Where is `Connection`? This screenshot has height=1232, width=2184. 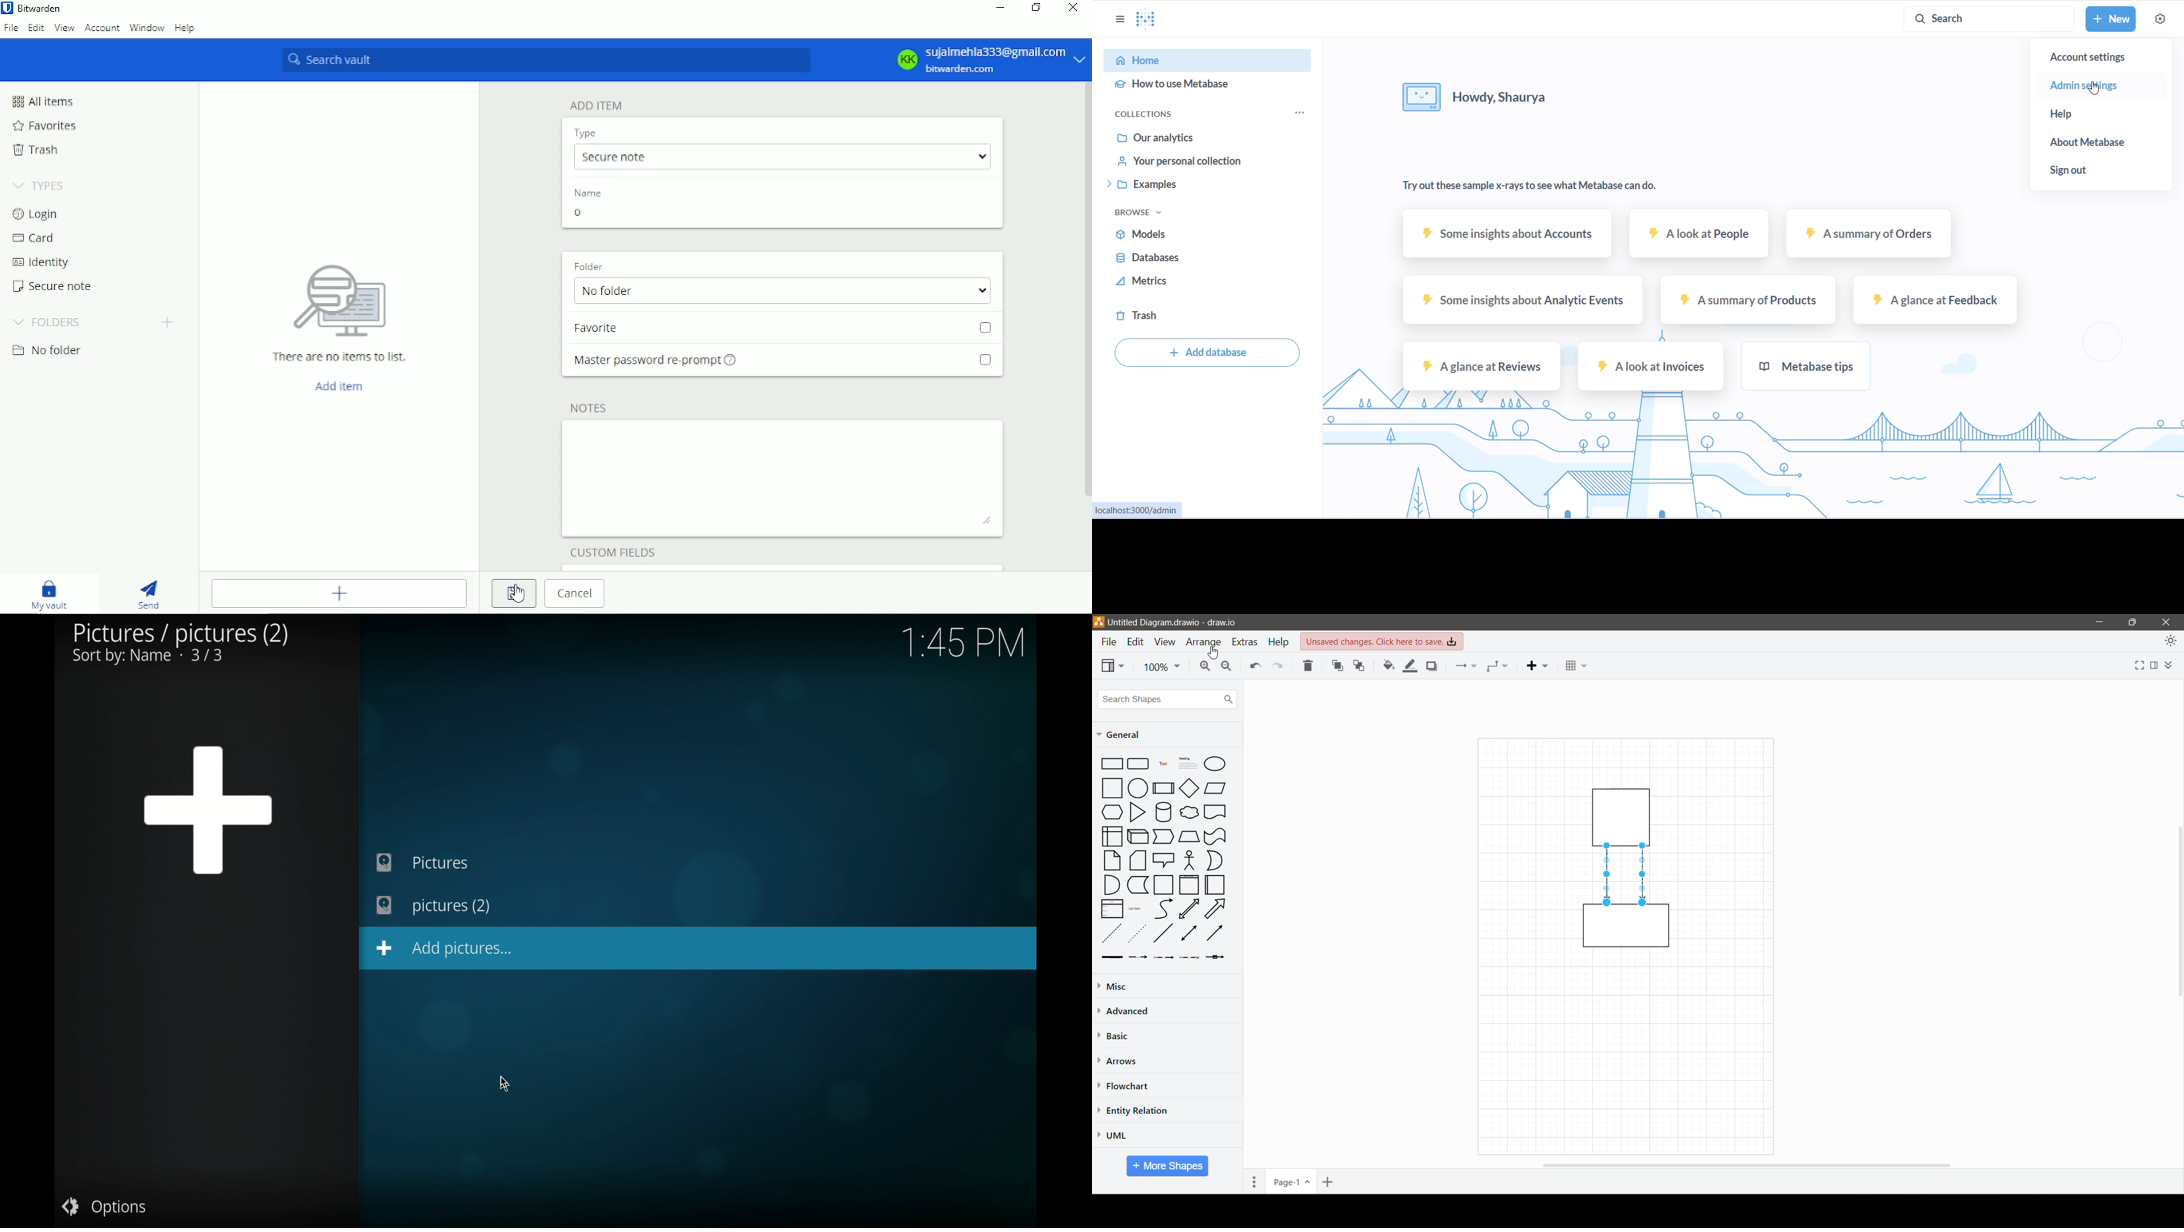 Connection is located at coordinates (1465, 666).